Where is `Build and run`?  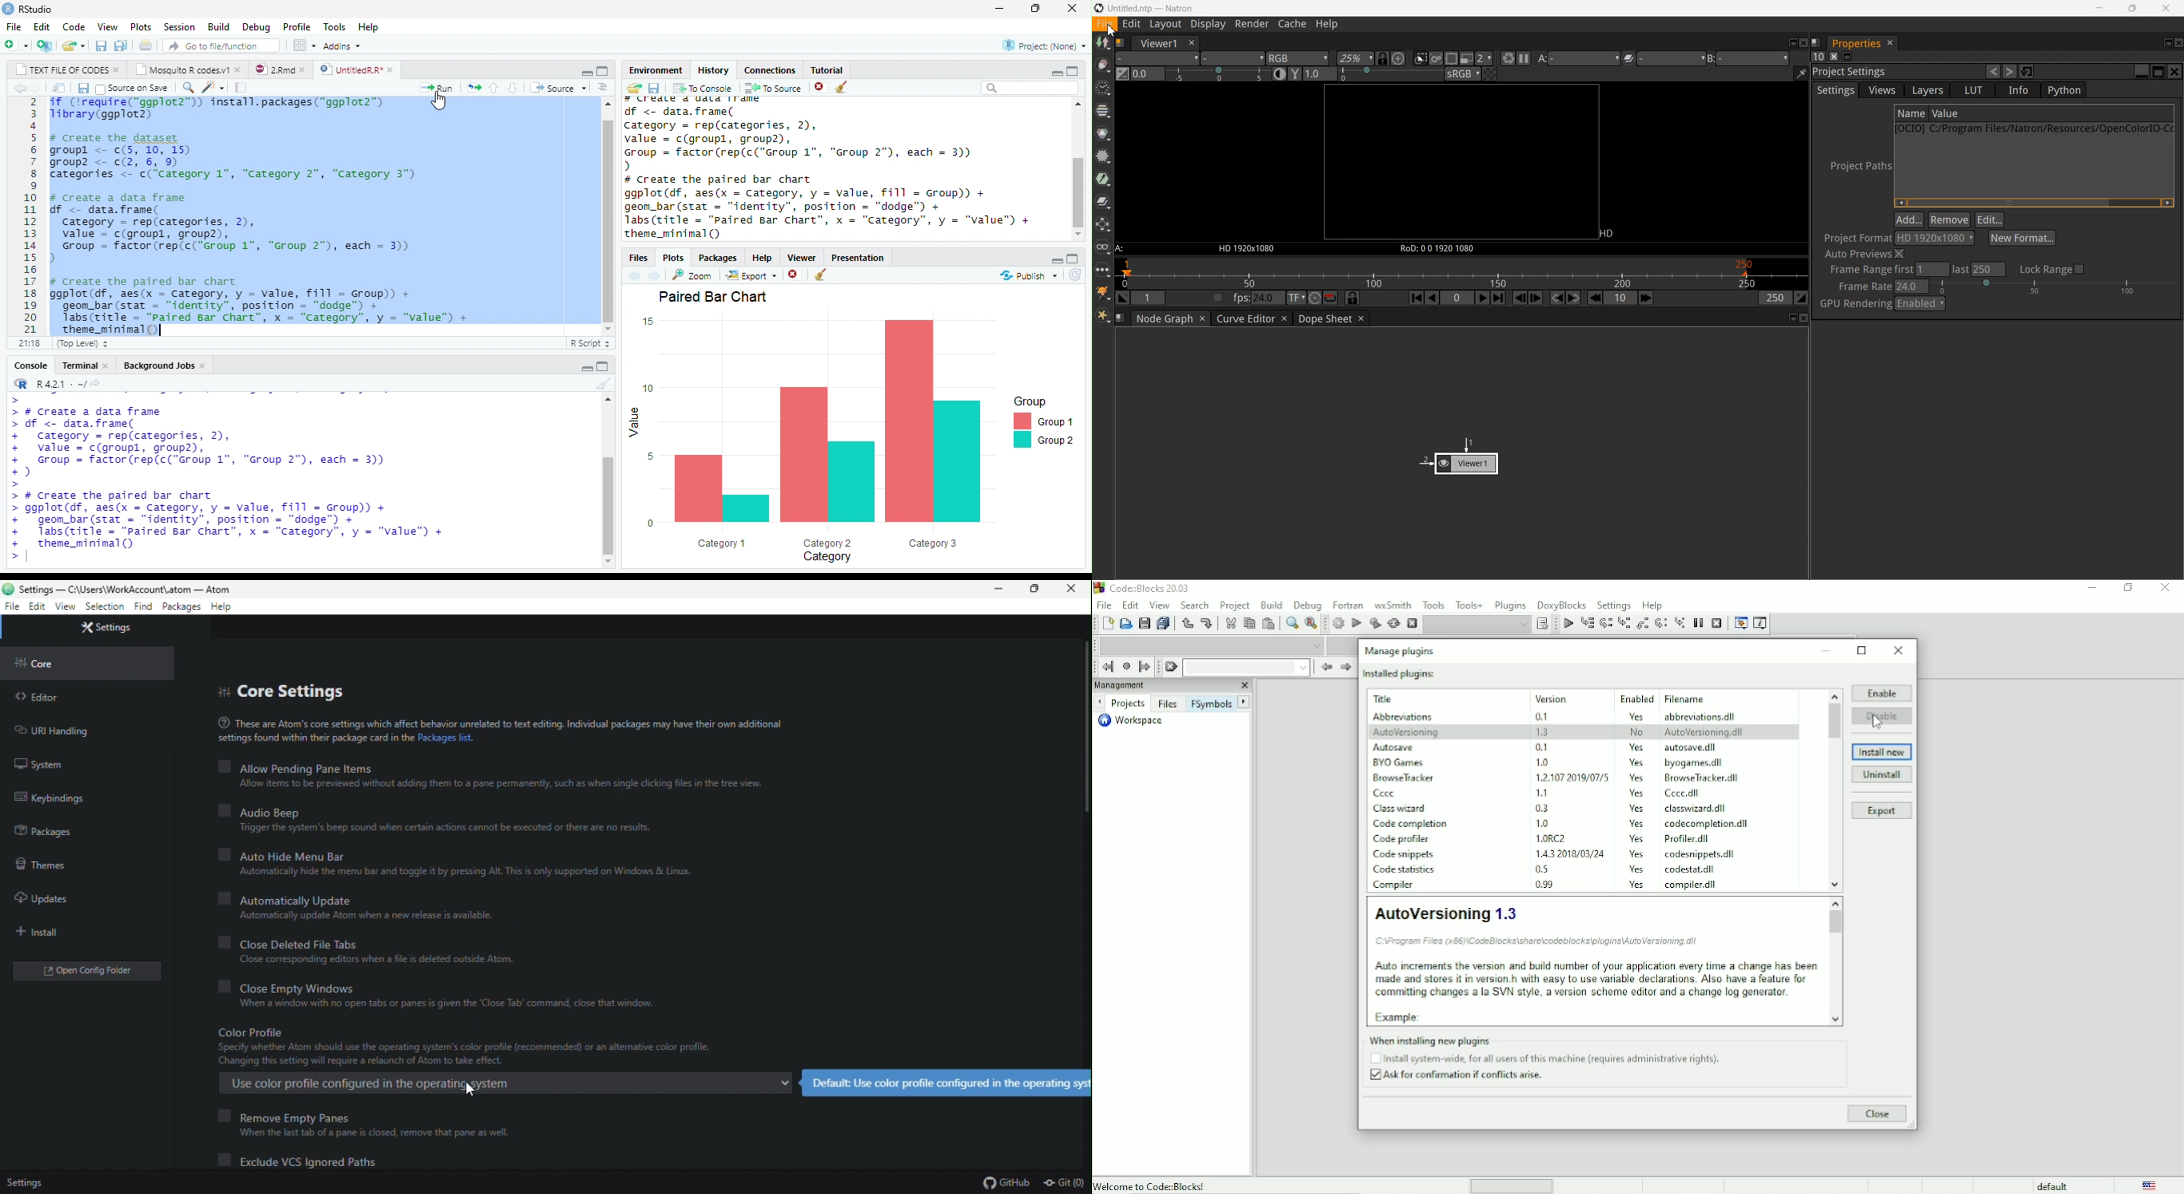 Build and run is located at coordinates (1375, 623).